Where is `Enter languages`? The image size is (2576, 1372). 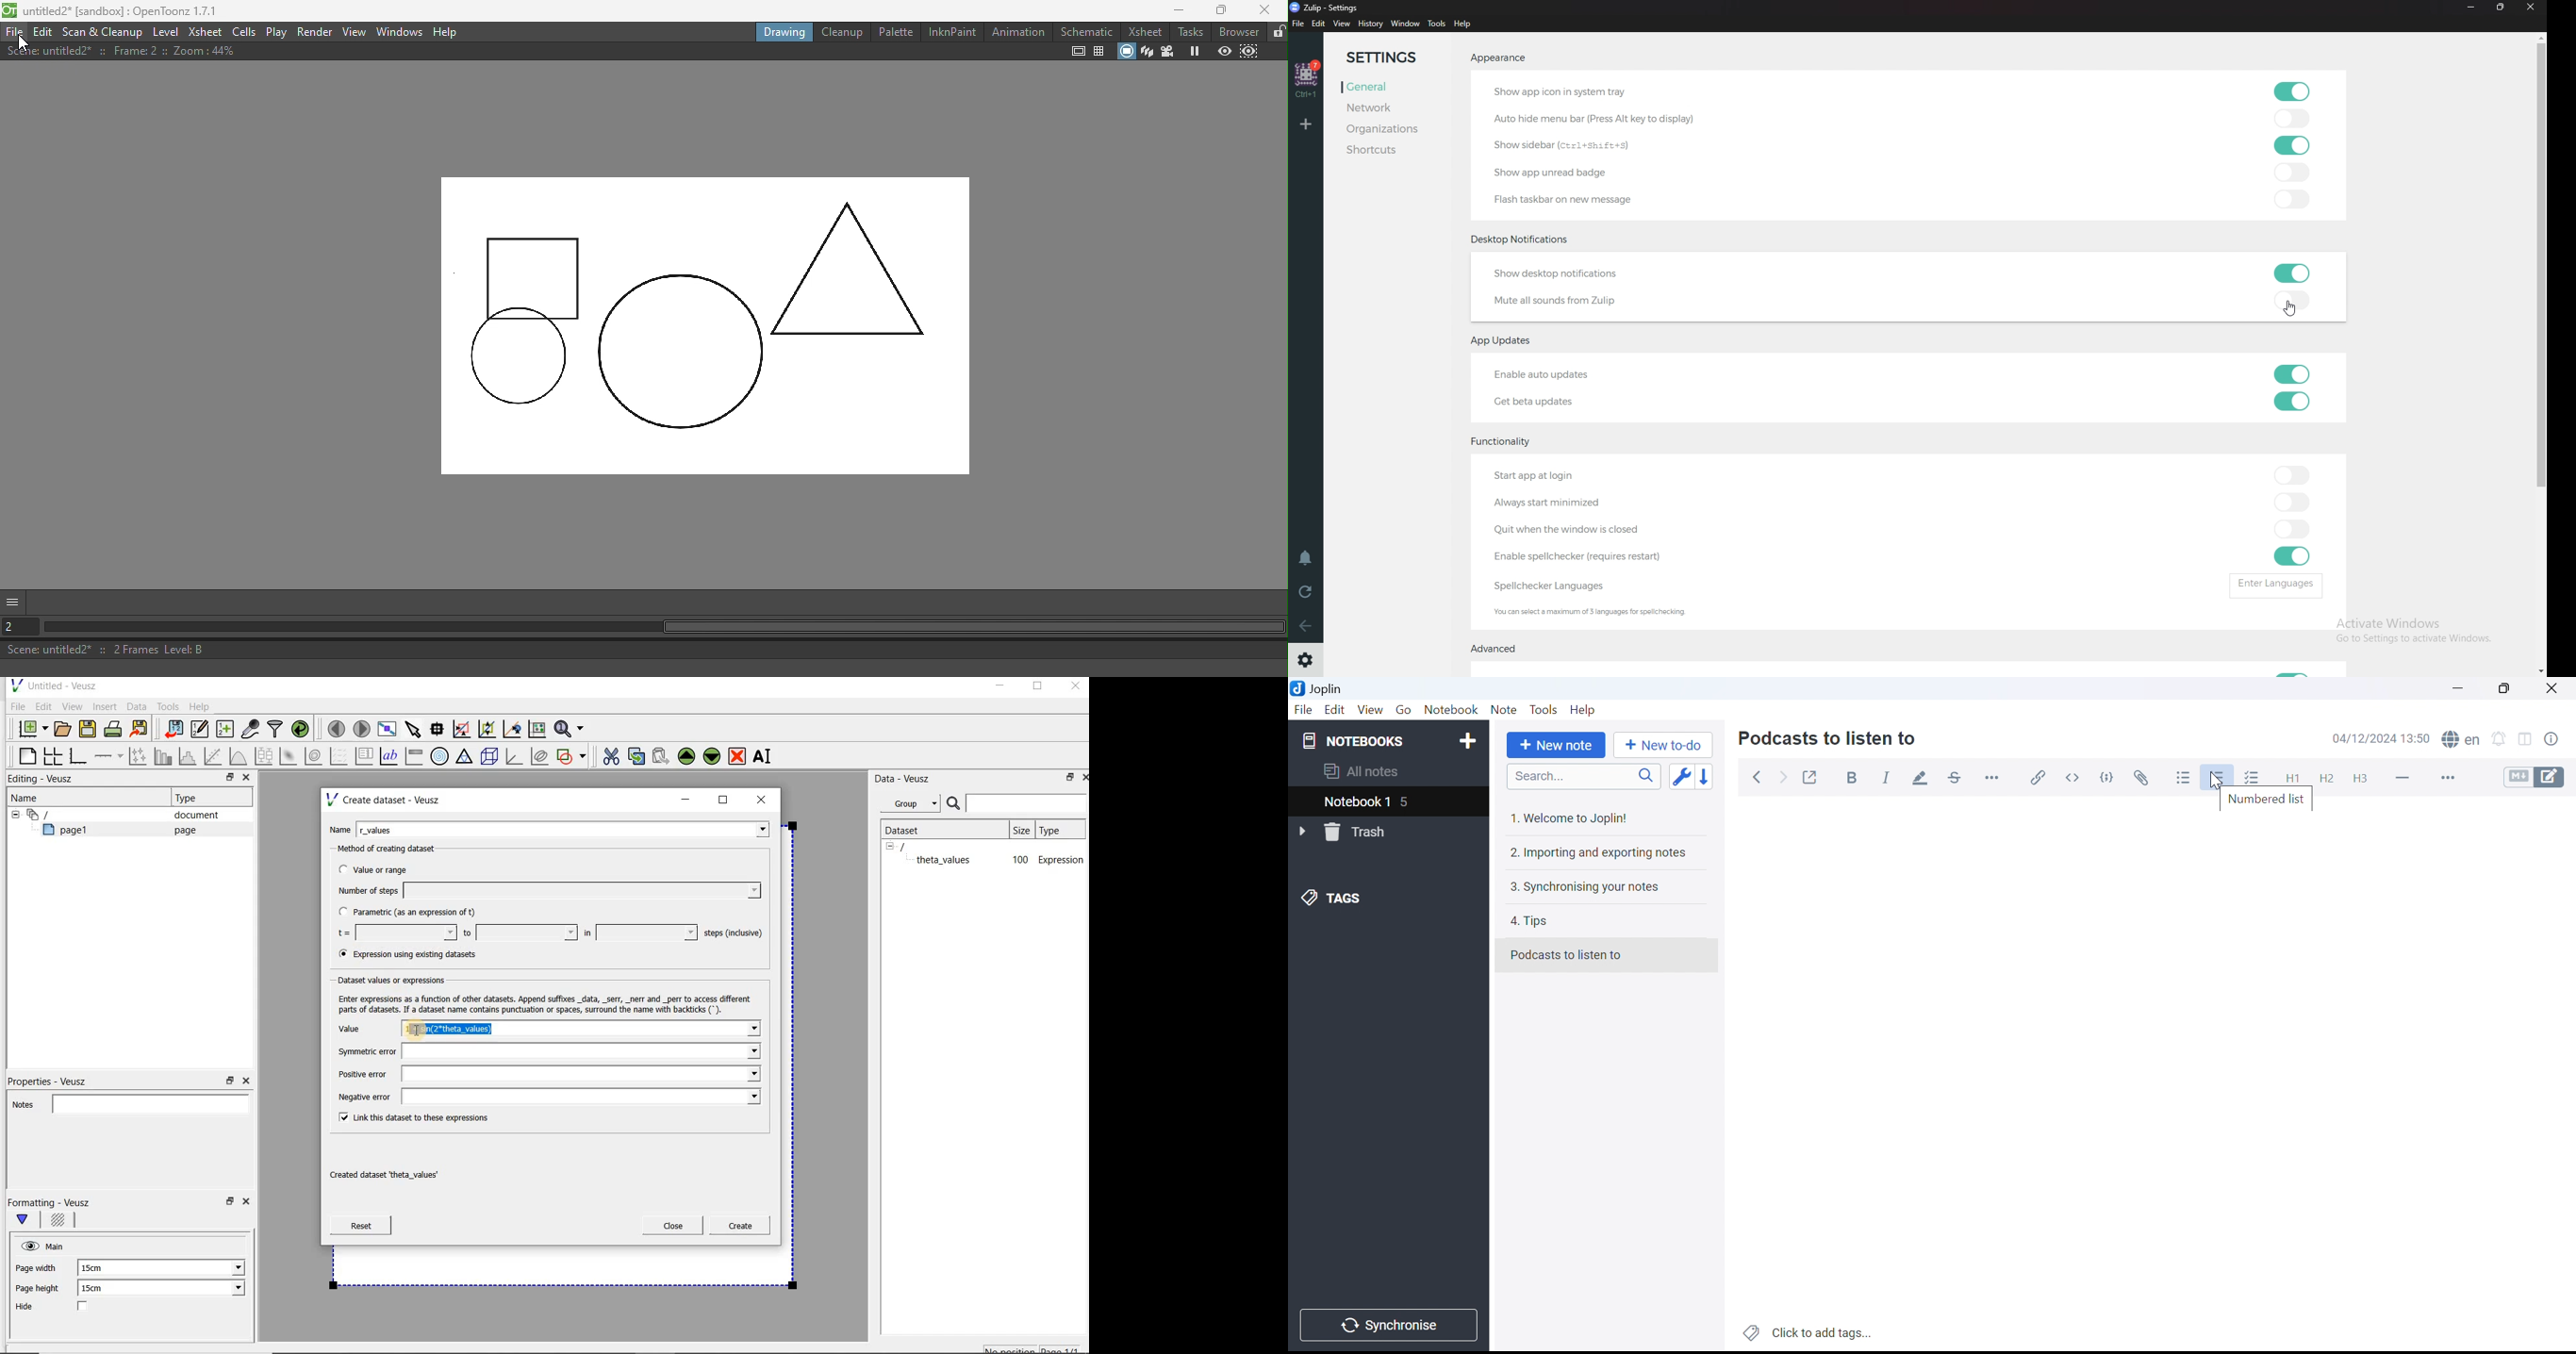
Enter languages is located at coordinates (2281, 586).